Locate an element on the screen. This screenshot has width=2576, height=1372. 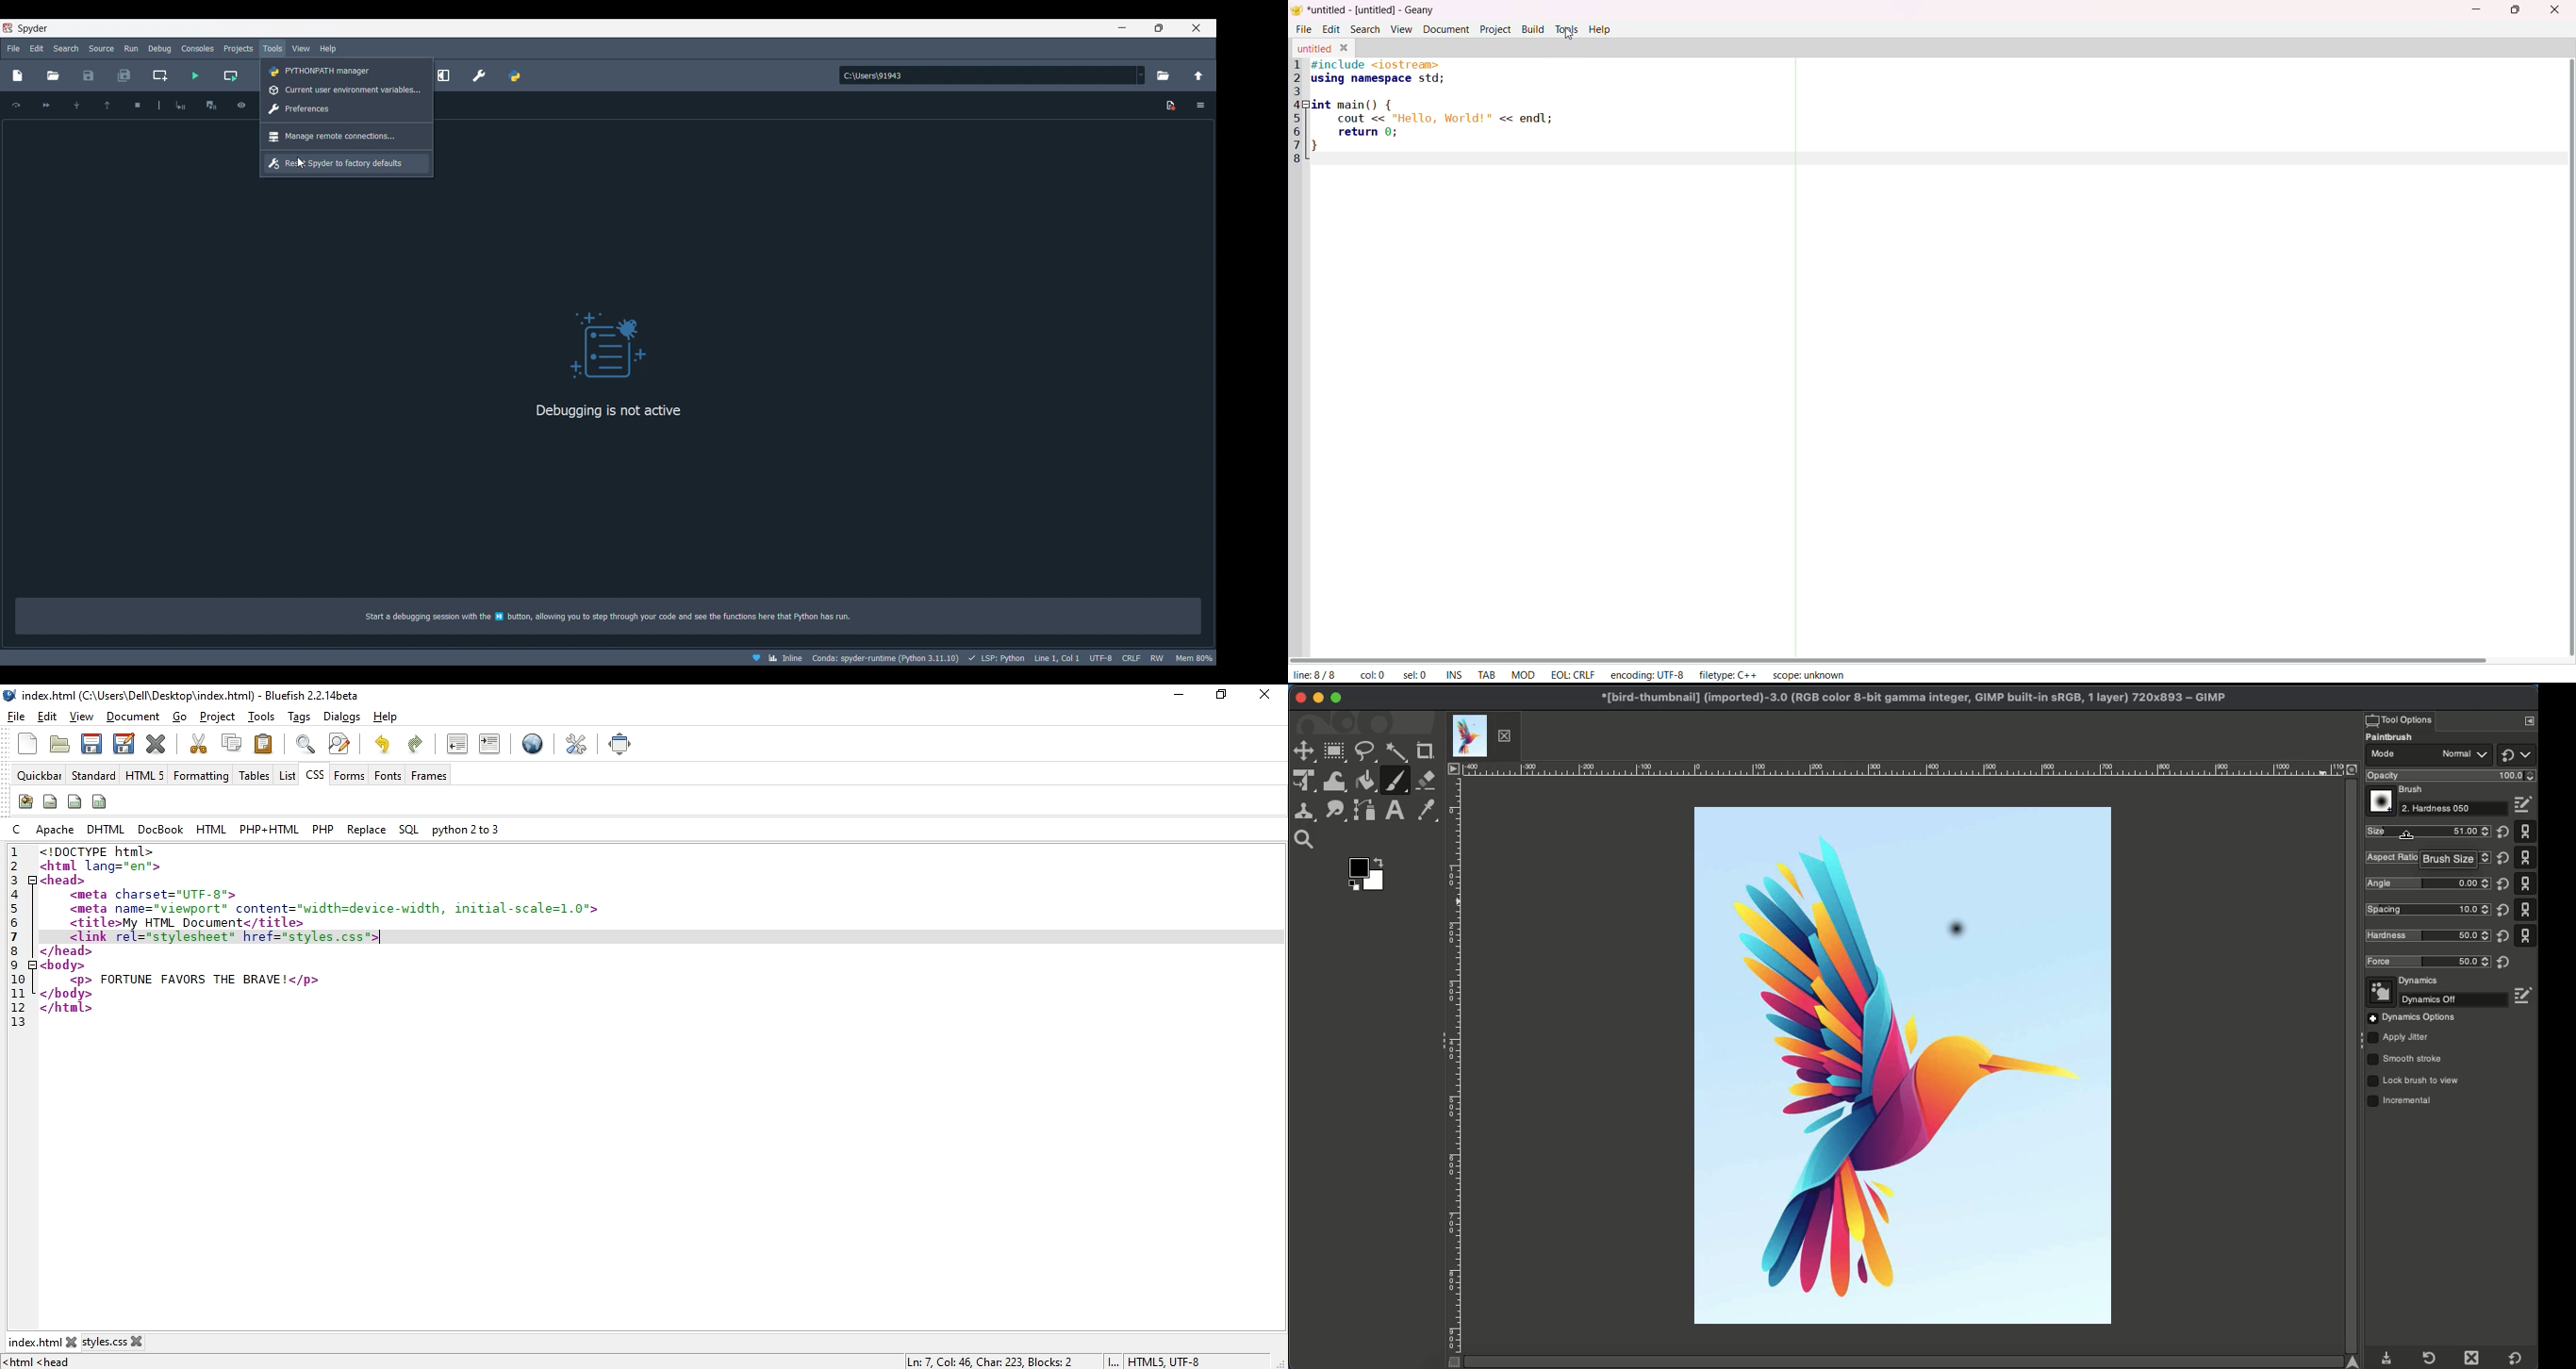
Crop is located at coordinates (1426, 751).